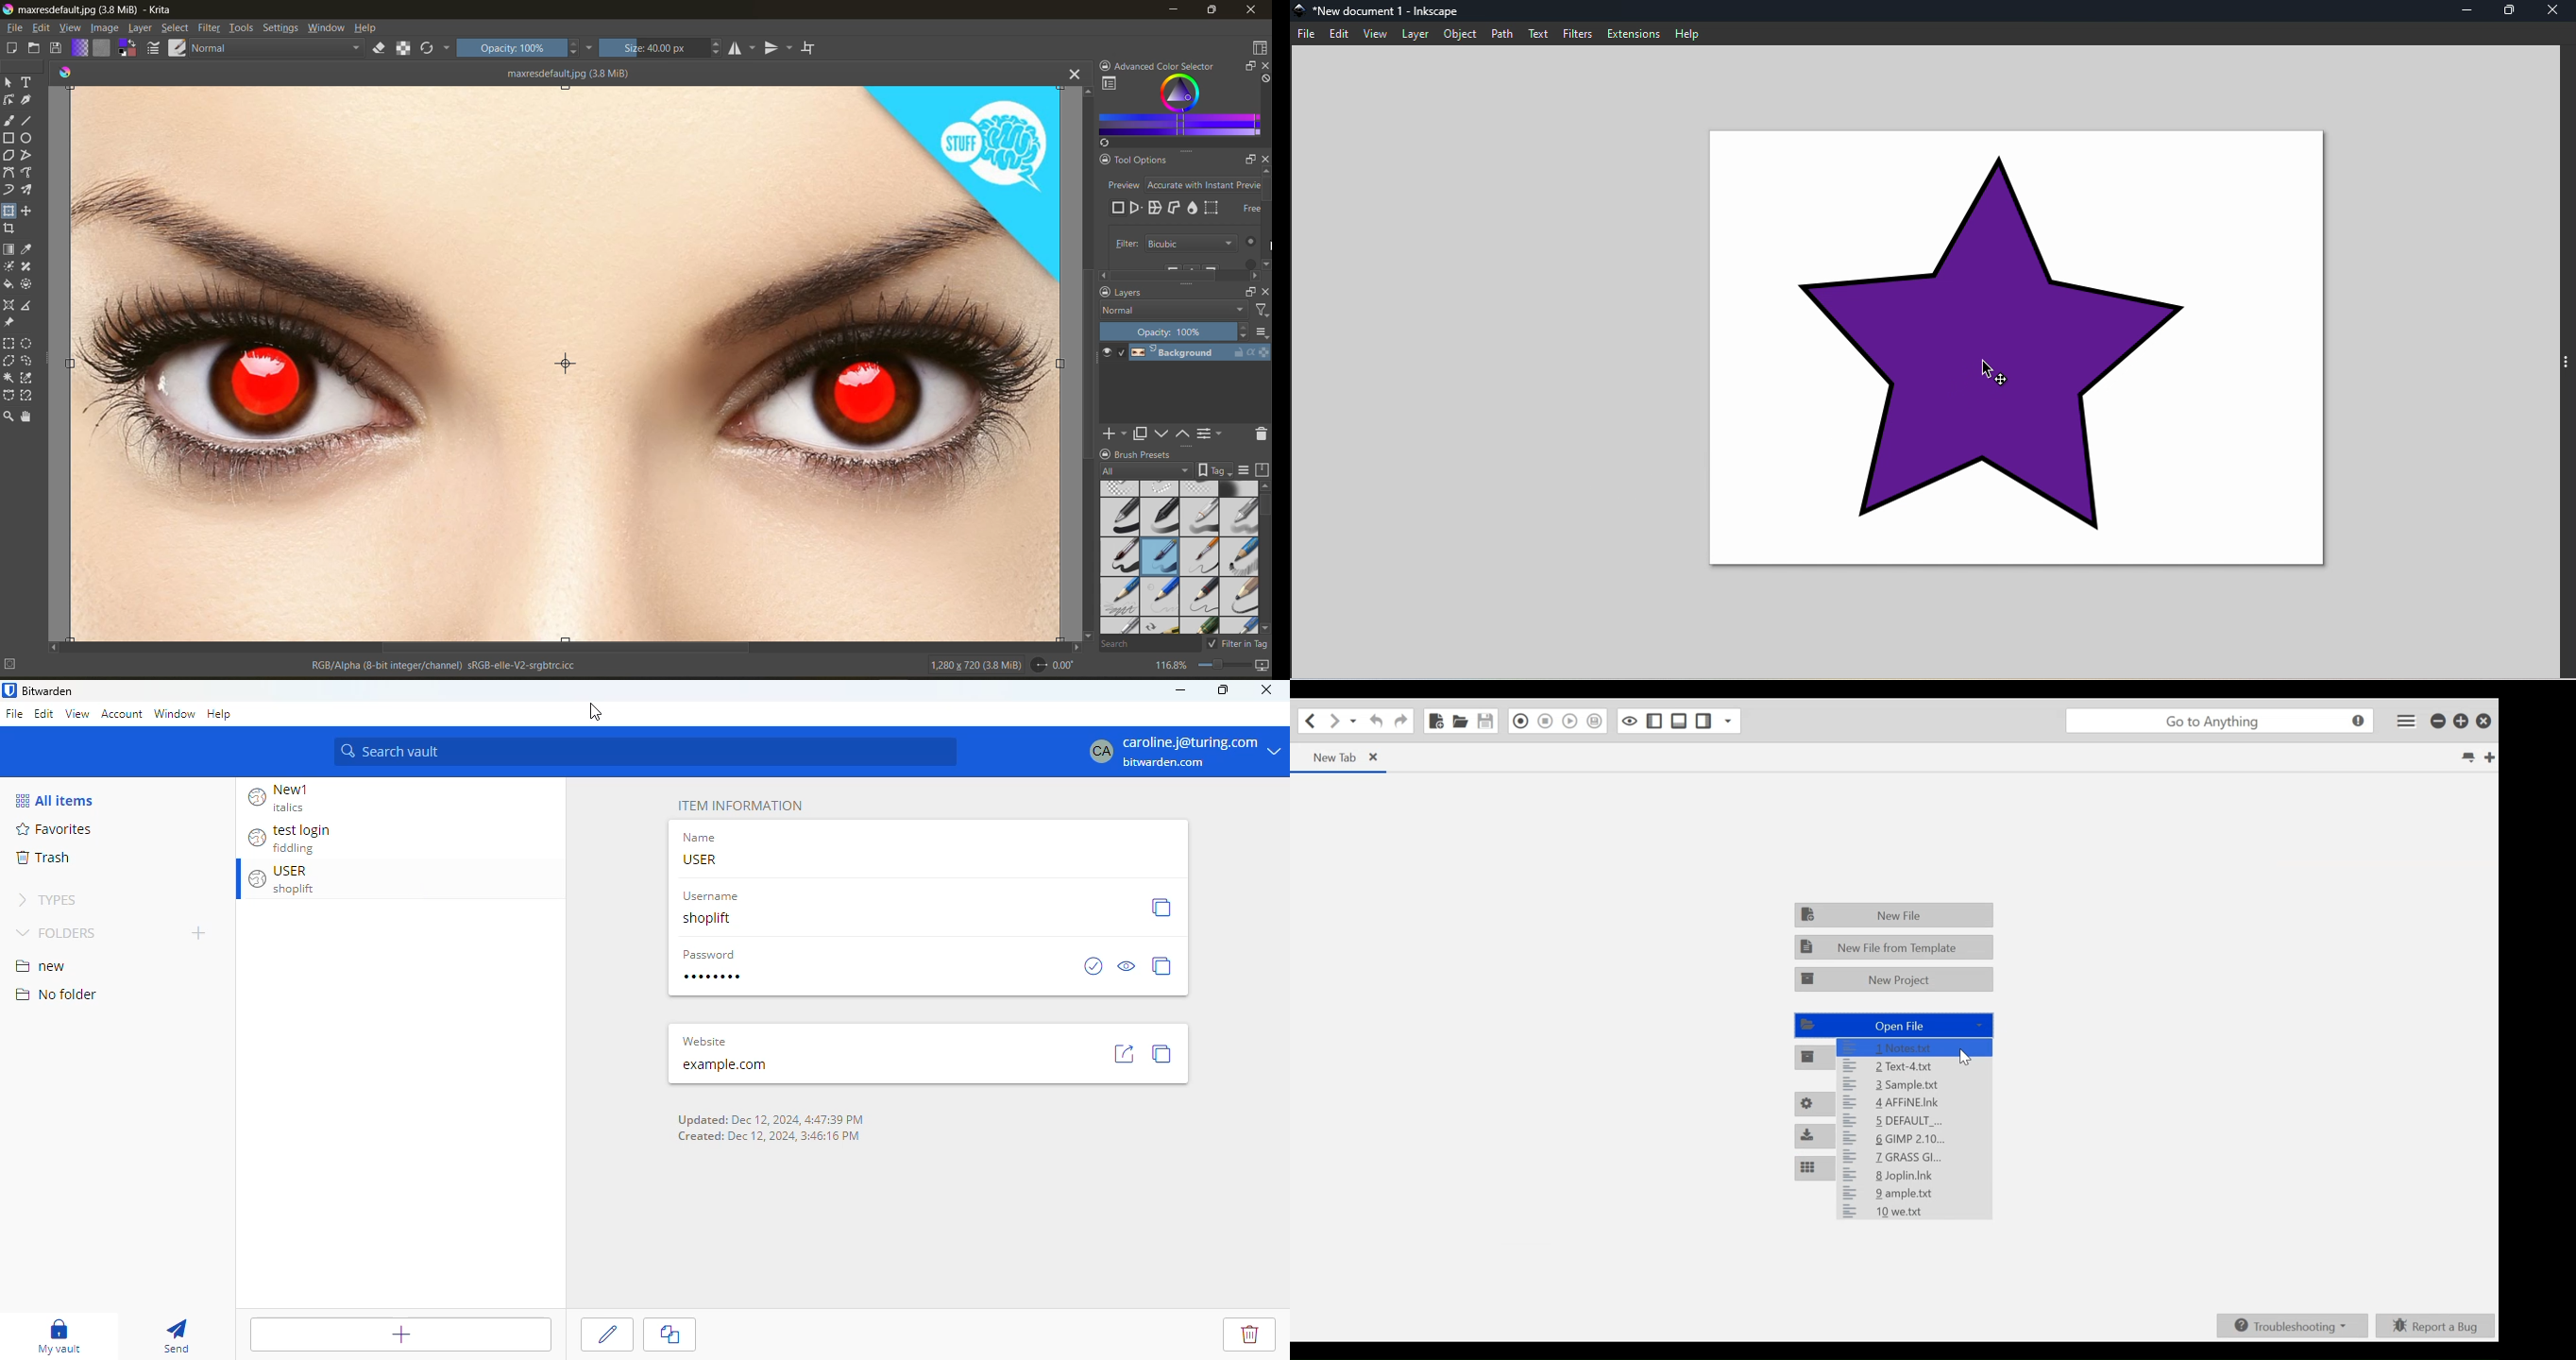  Describe the element at coordinates (1914, 1176) in the screenshot. I see `8 Joplin.Ink` at that location.